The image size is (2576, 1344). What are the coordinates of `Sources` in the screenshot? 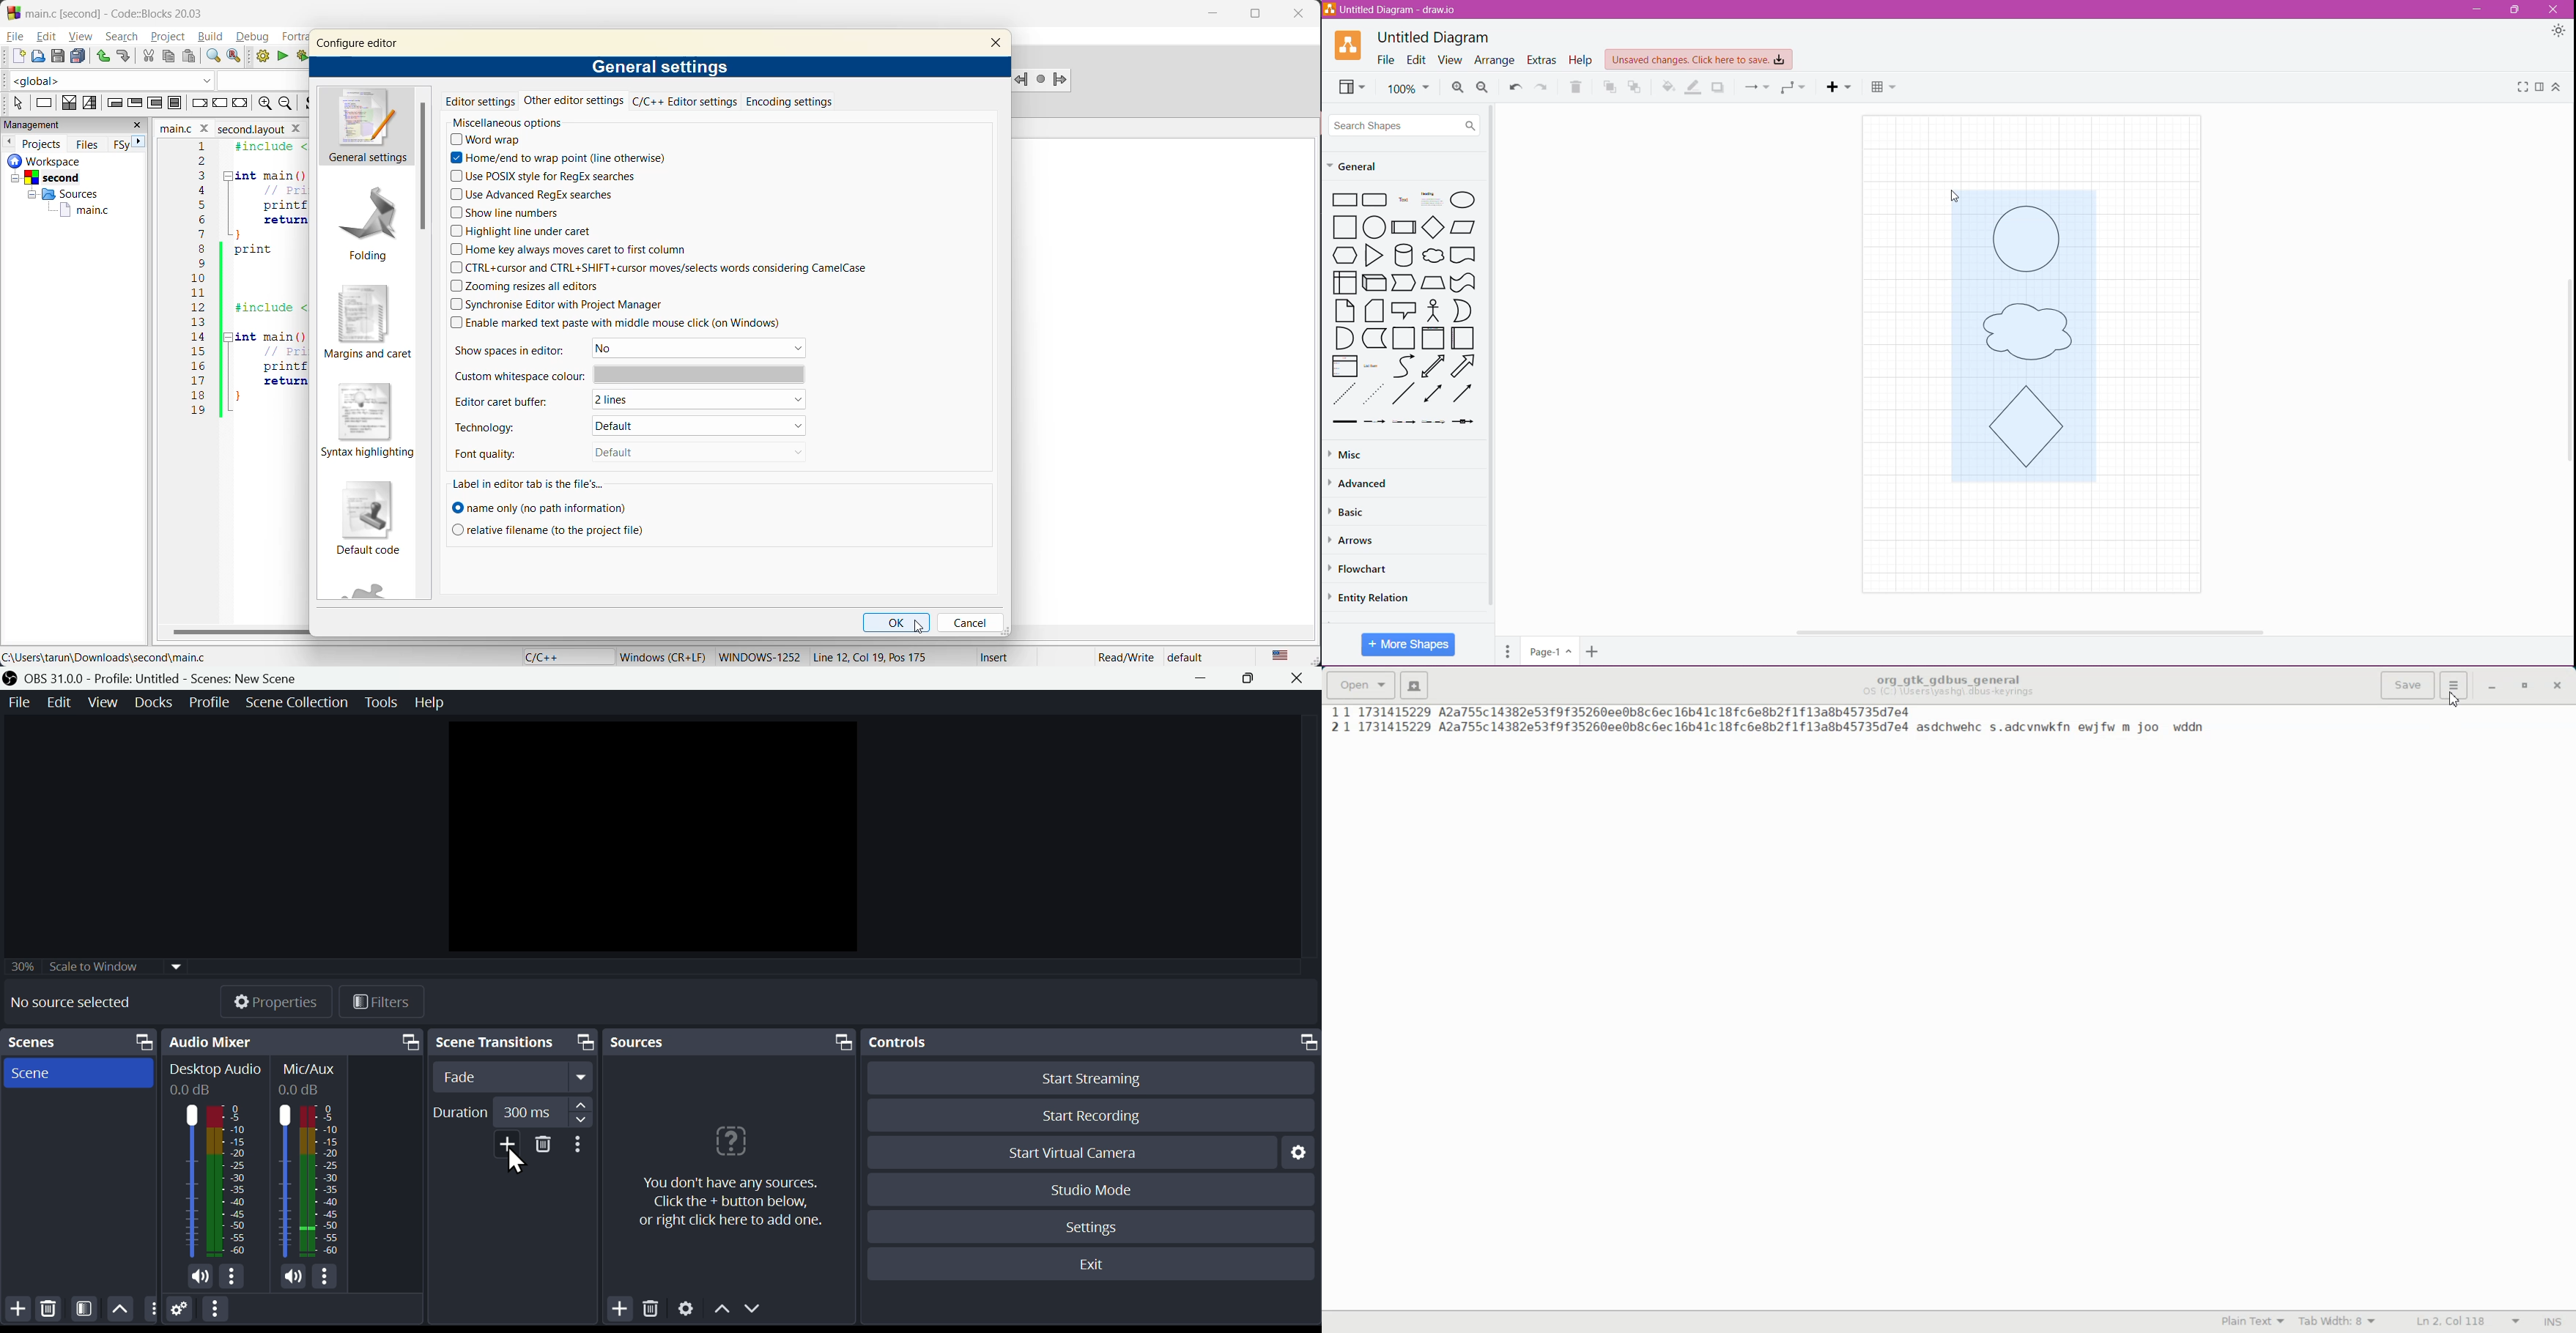 It's located at (64, 194).